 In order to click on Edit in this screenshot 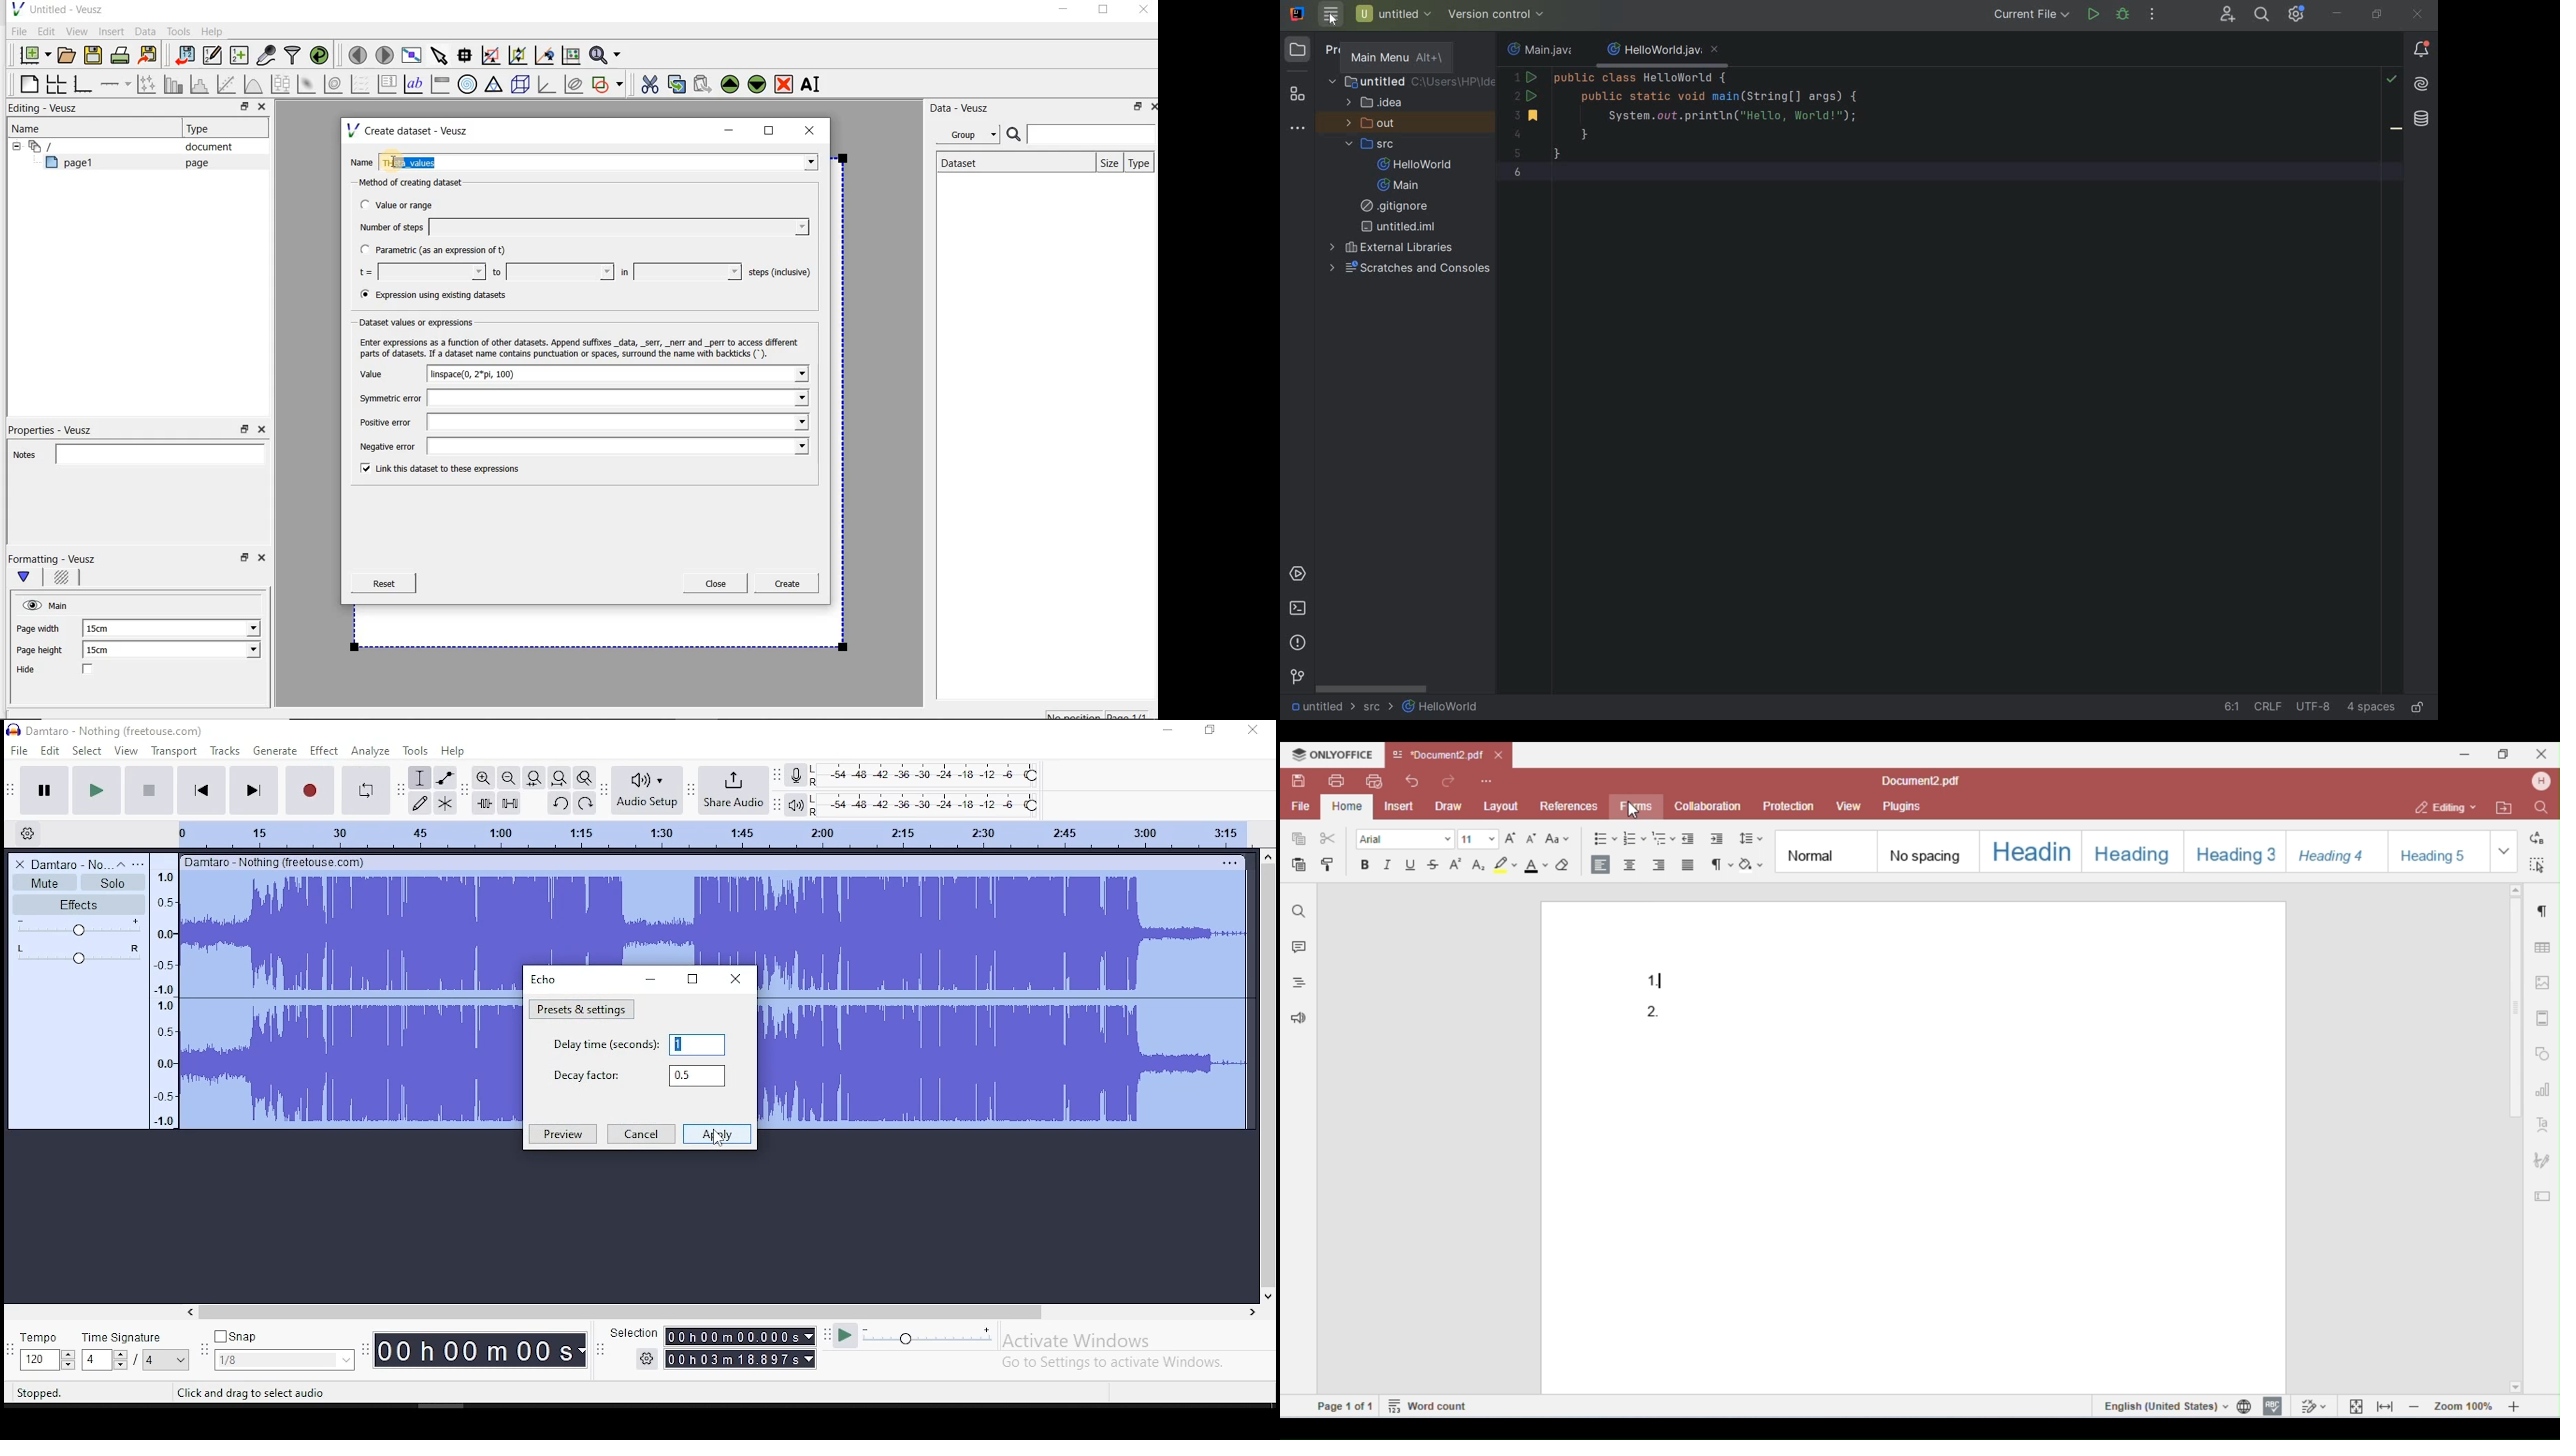, I will do `click(46, 31)`.